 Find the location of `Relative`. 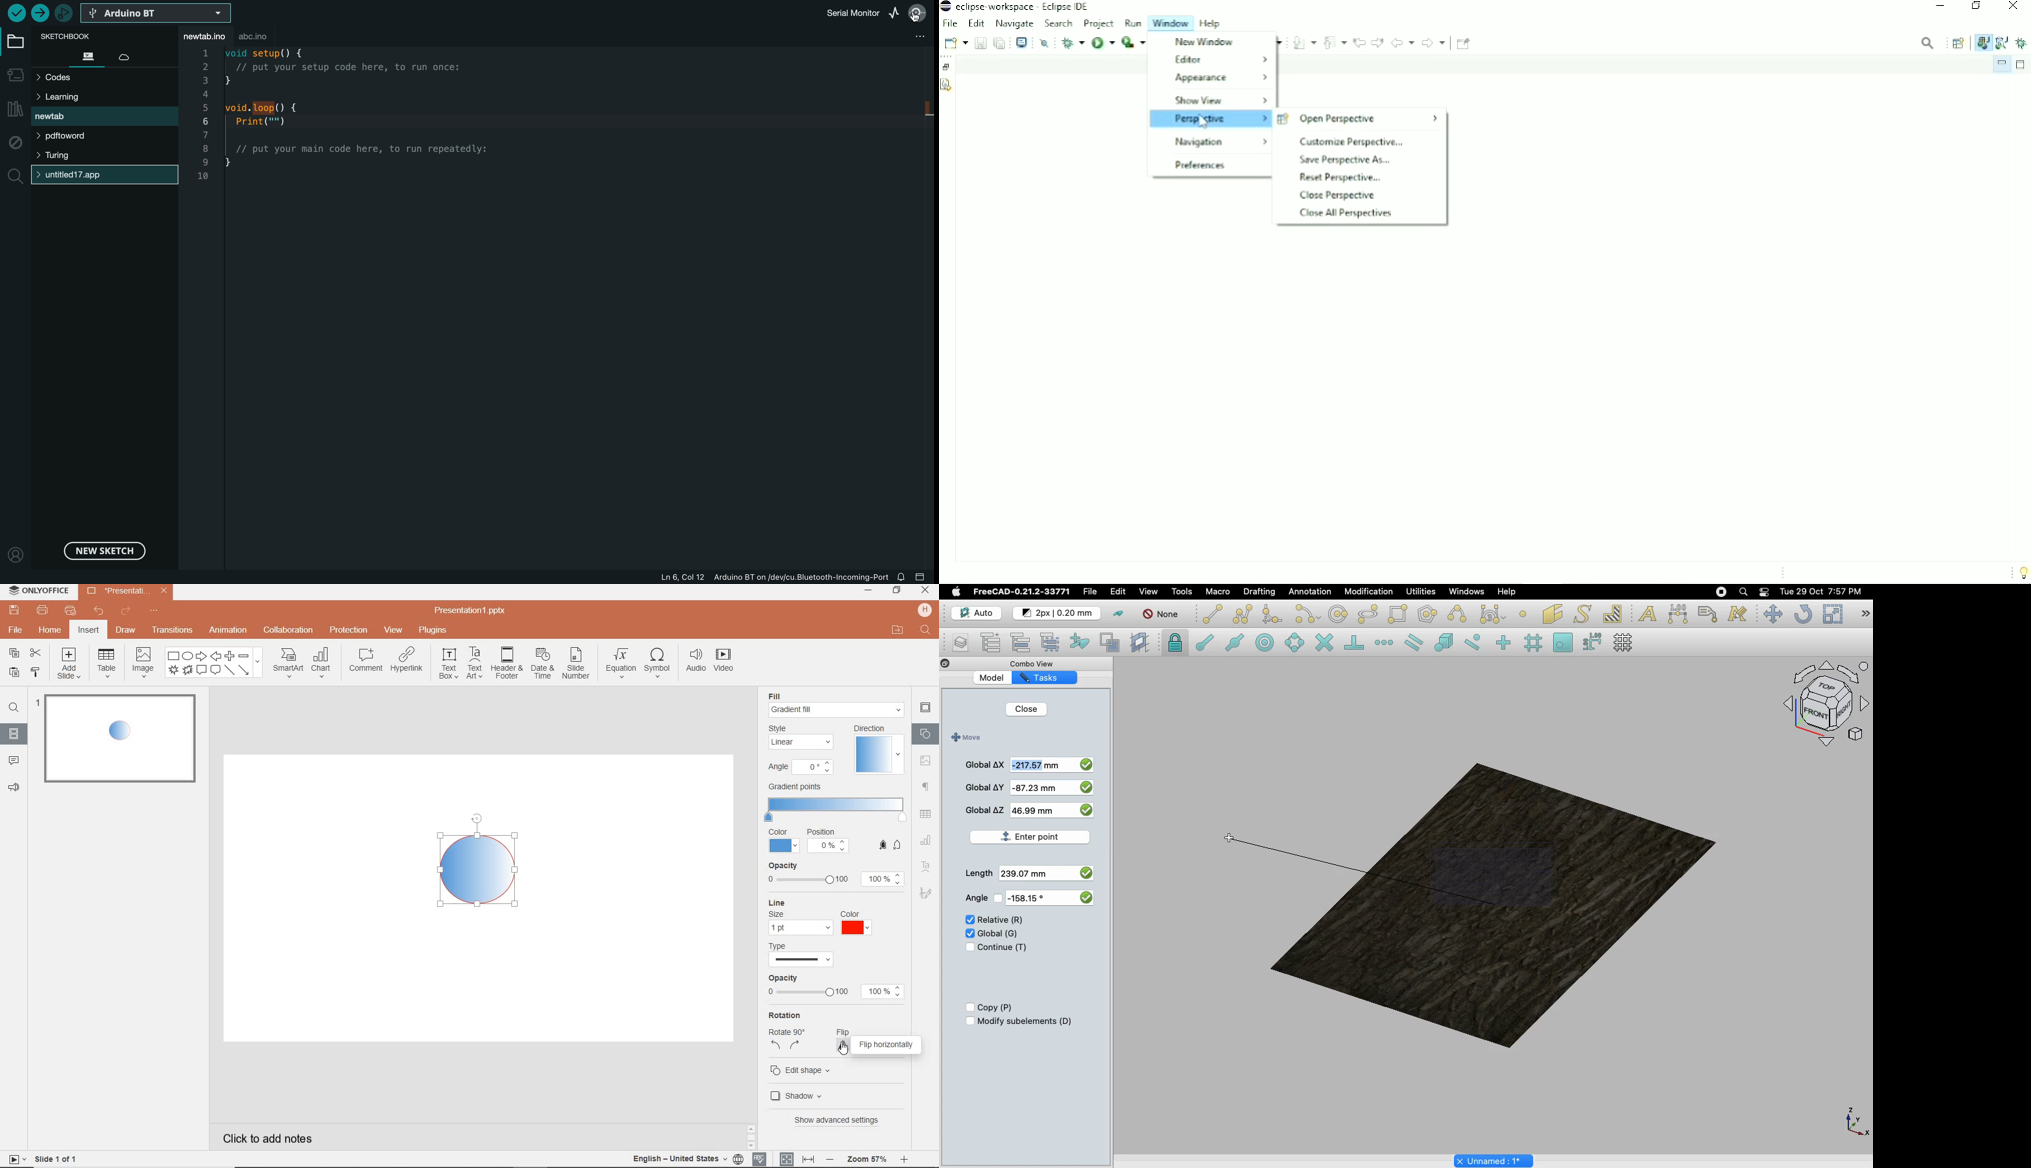

Relative is located at coordinates (1001, 920).